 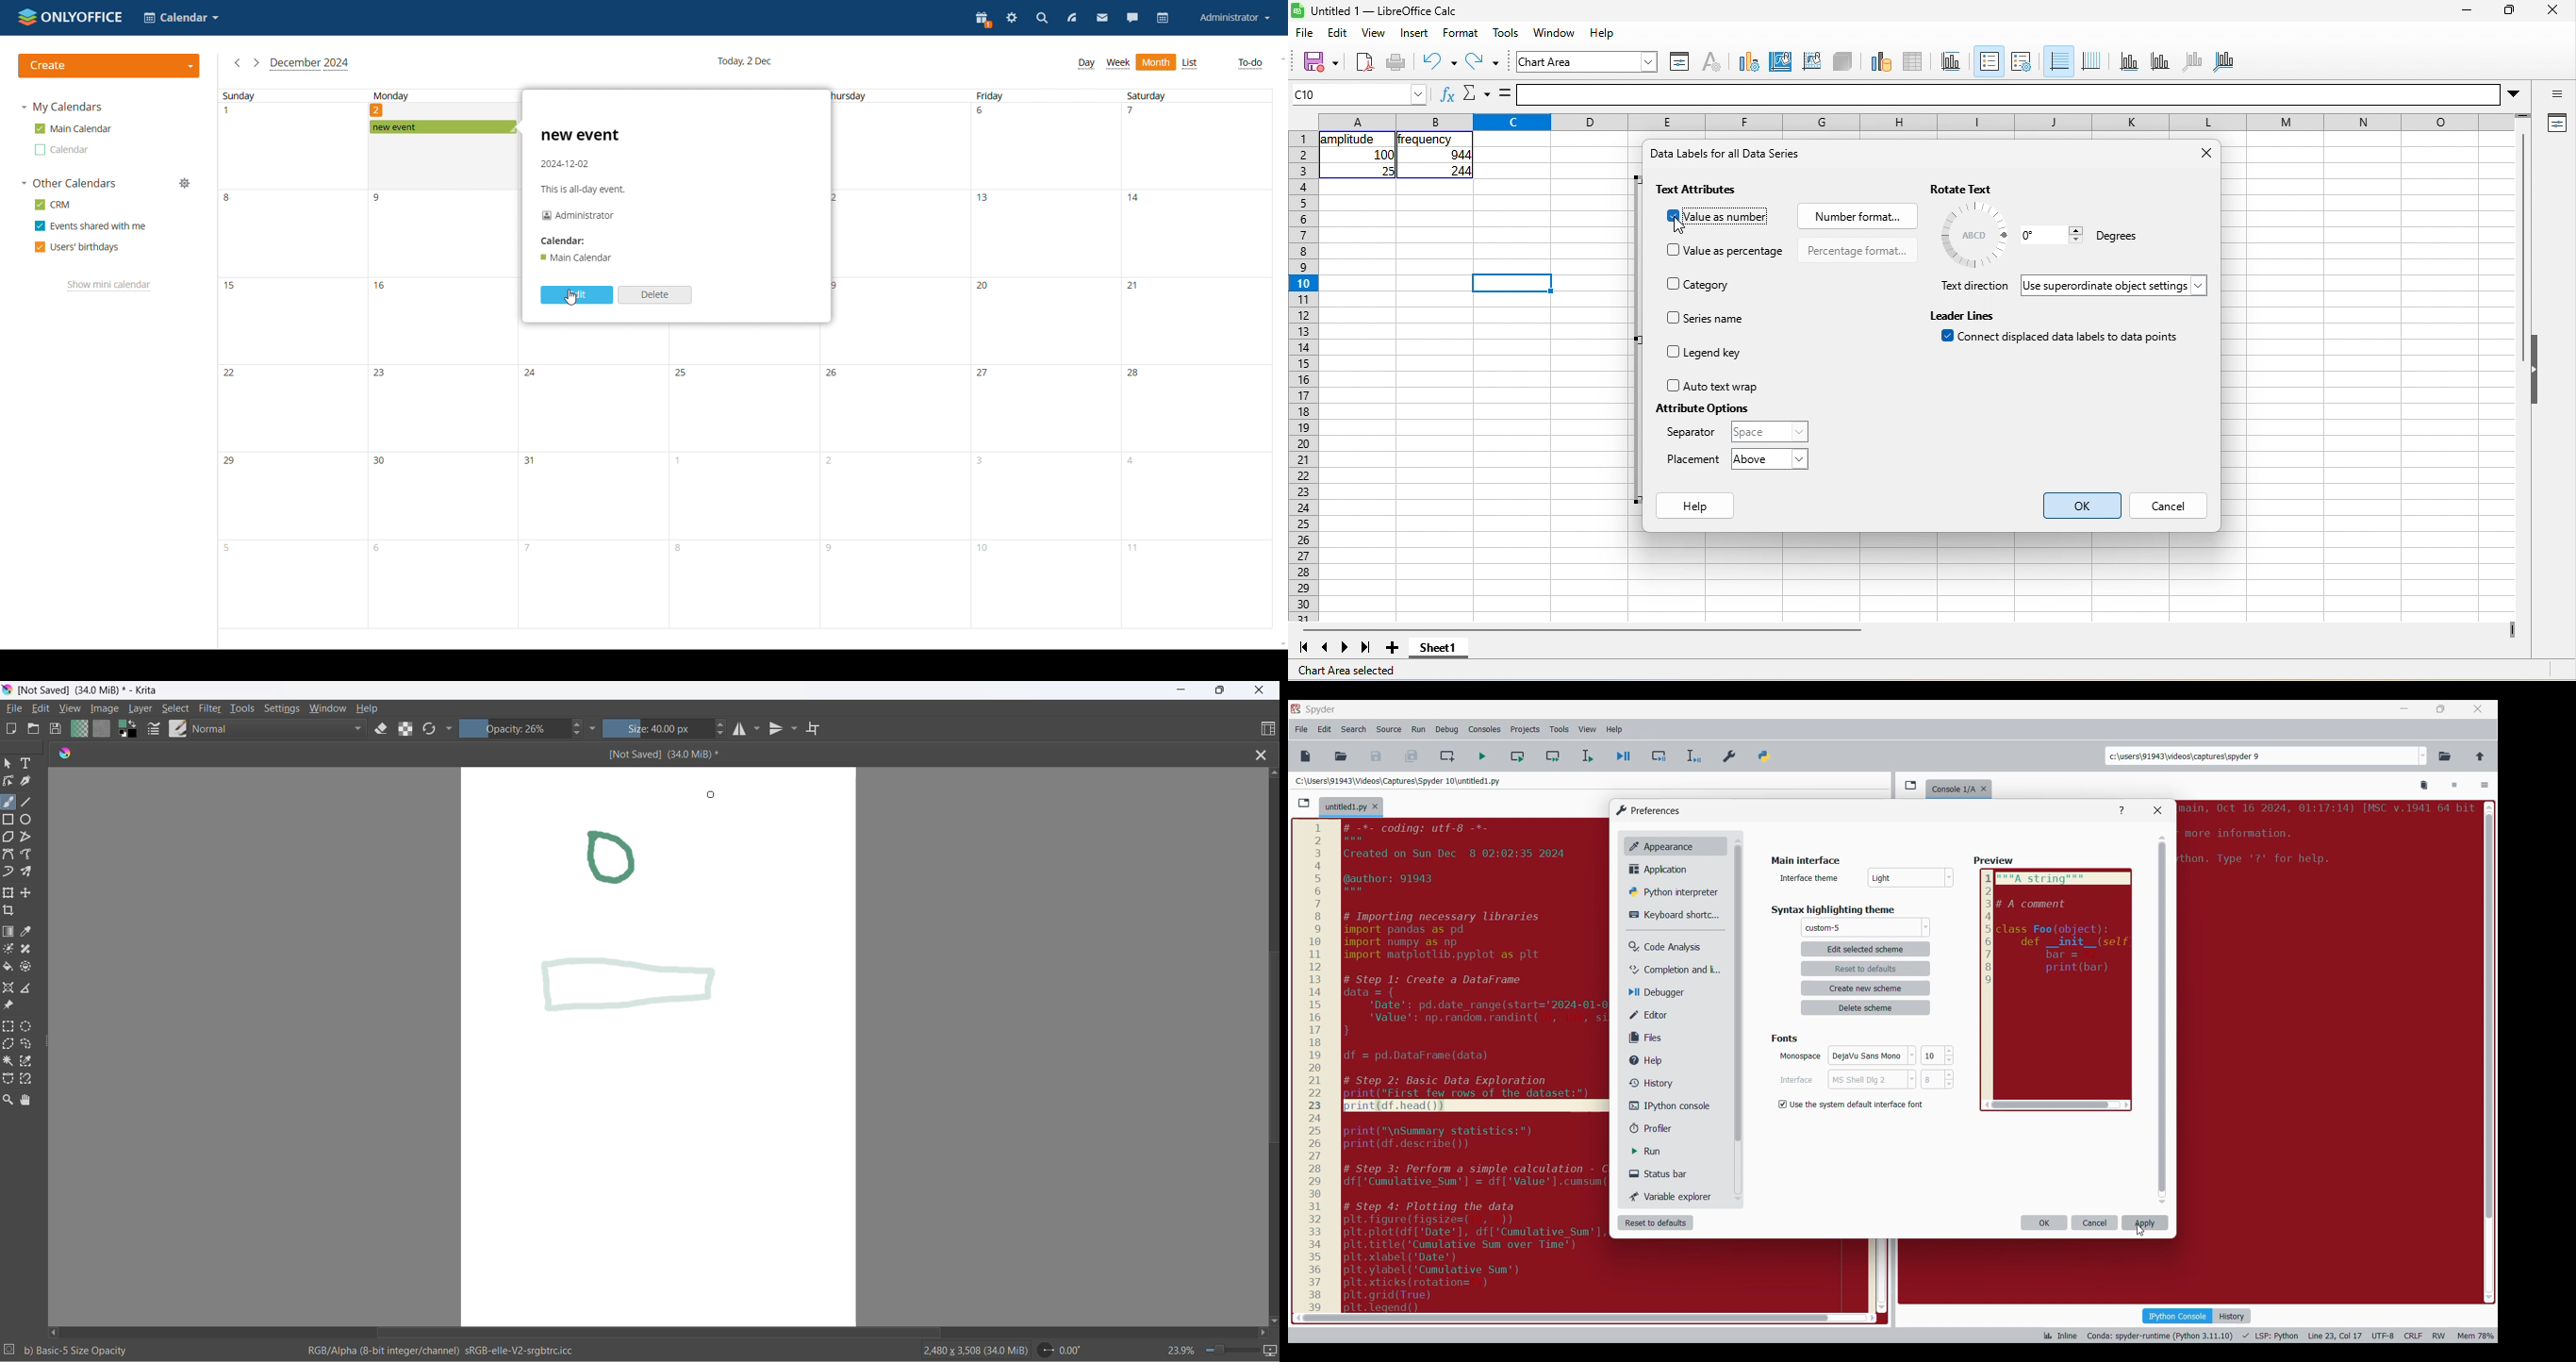 I want to click on auto text wrap, so click(x=1712, y=386).